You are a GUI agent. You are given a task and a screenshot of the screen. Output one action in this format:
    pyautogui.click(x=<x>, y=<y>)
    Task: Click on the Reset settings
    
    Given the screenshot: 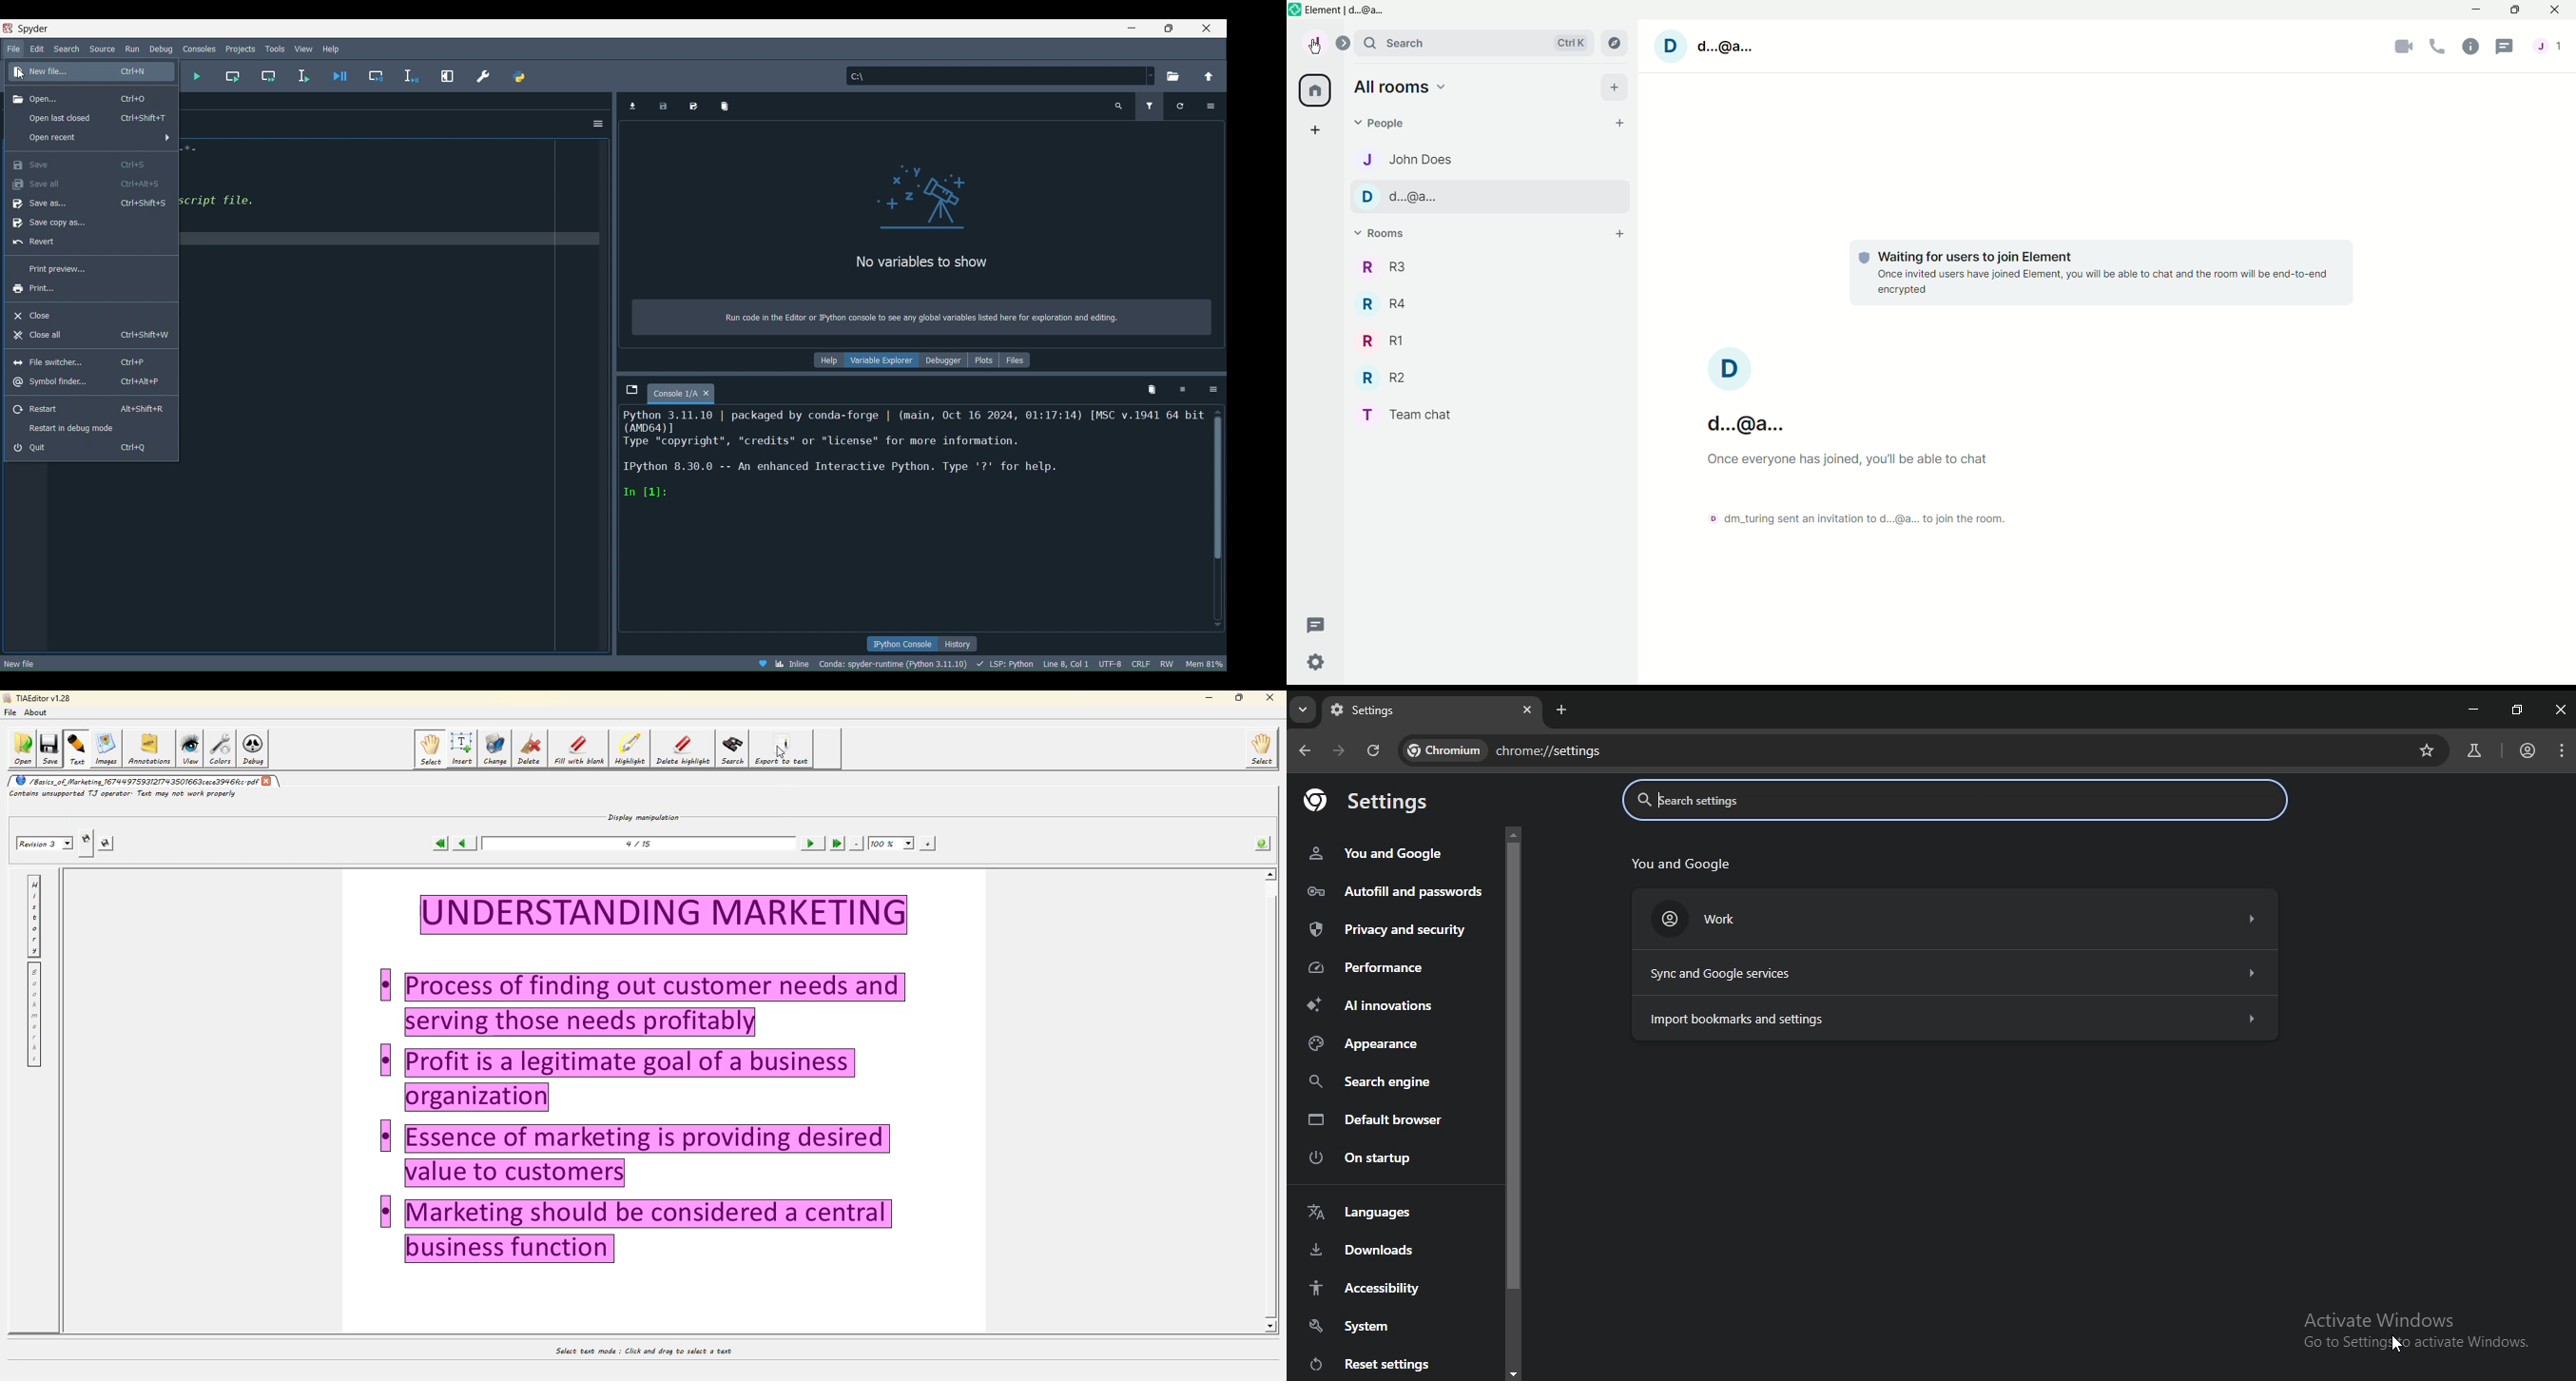 What is the action you would take?
    pyautogui.click(x=1365, y=1363)
    